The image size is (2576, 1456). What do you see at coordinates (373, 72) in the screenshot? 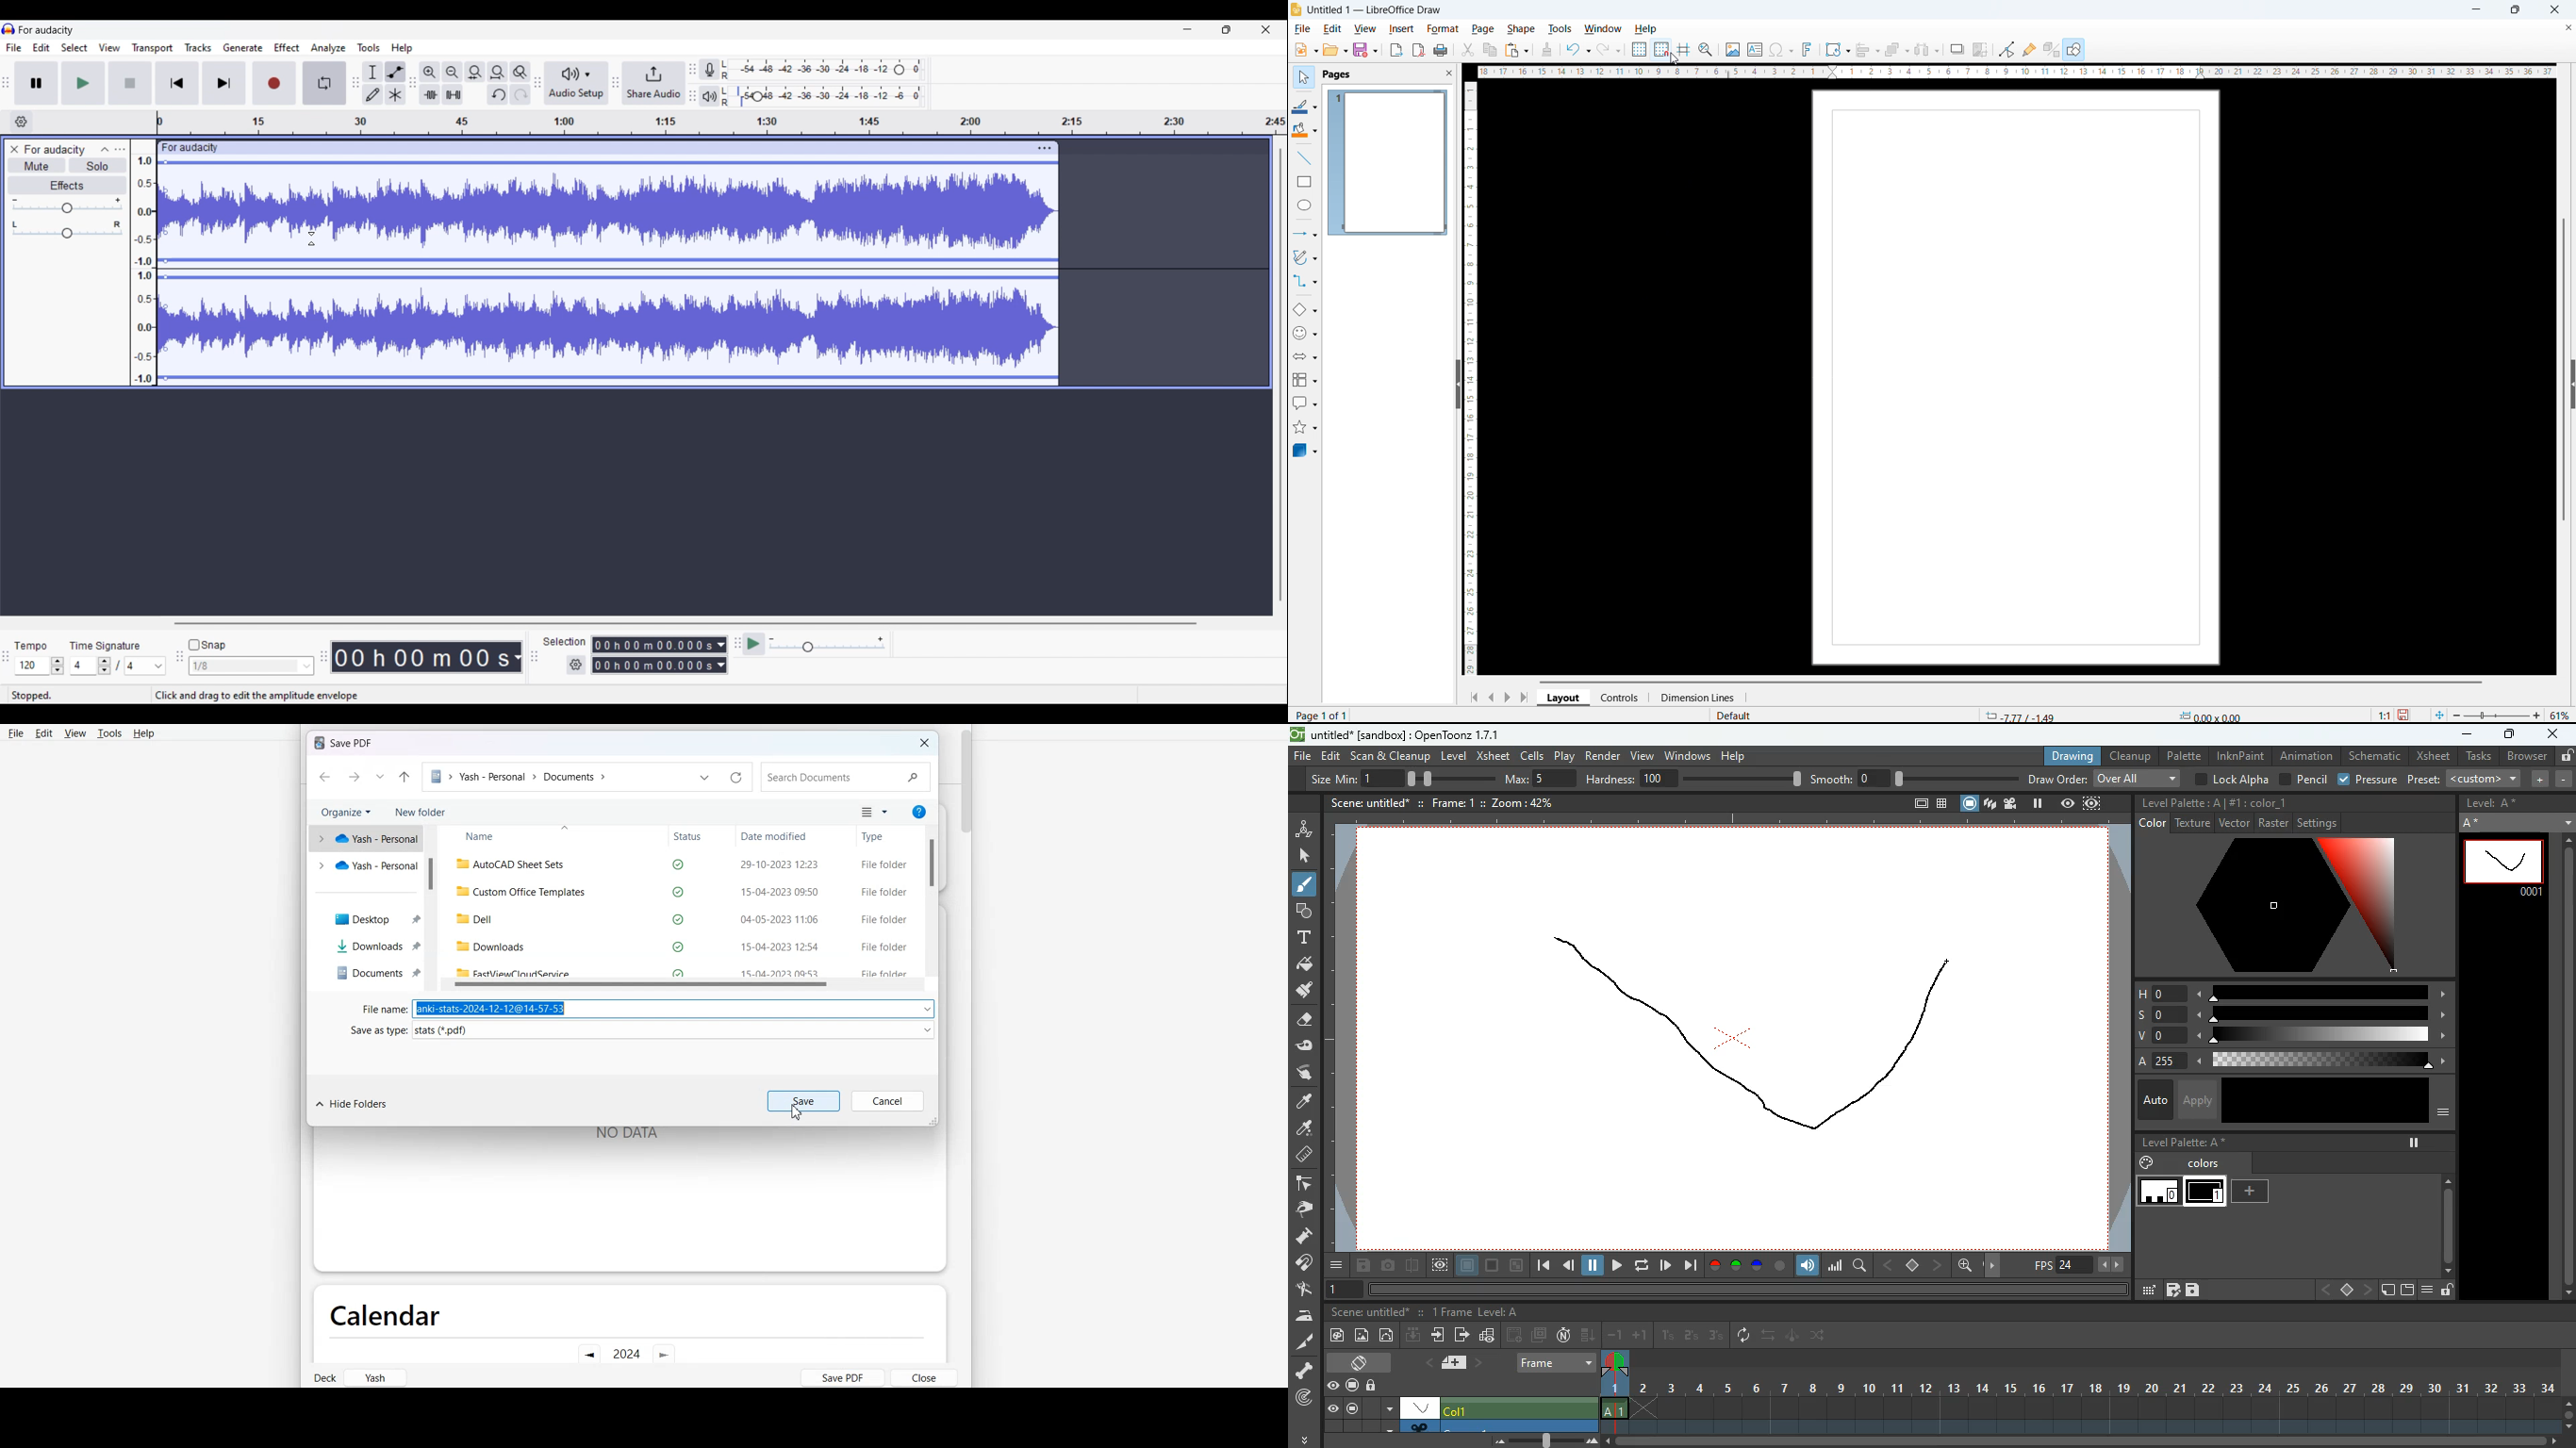
I see `Selection tool` at bounding box center [373, 72].